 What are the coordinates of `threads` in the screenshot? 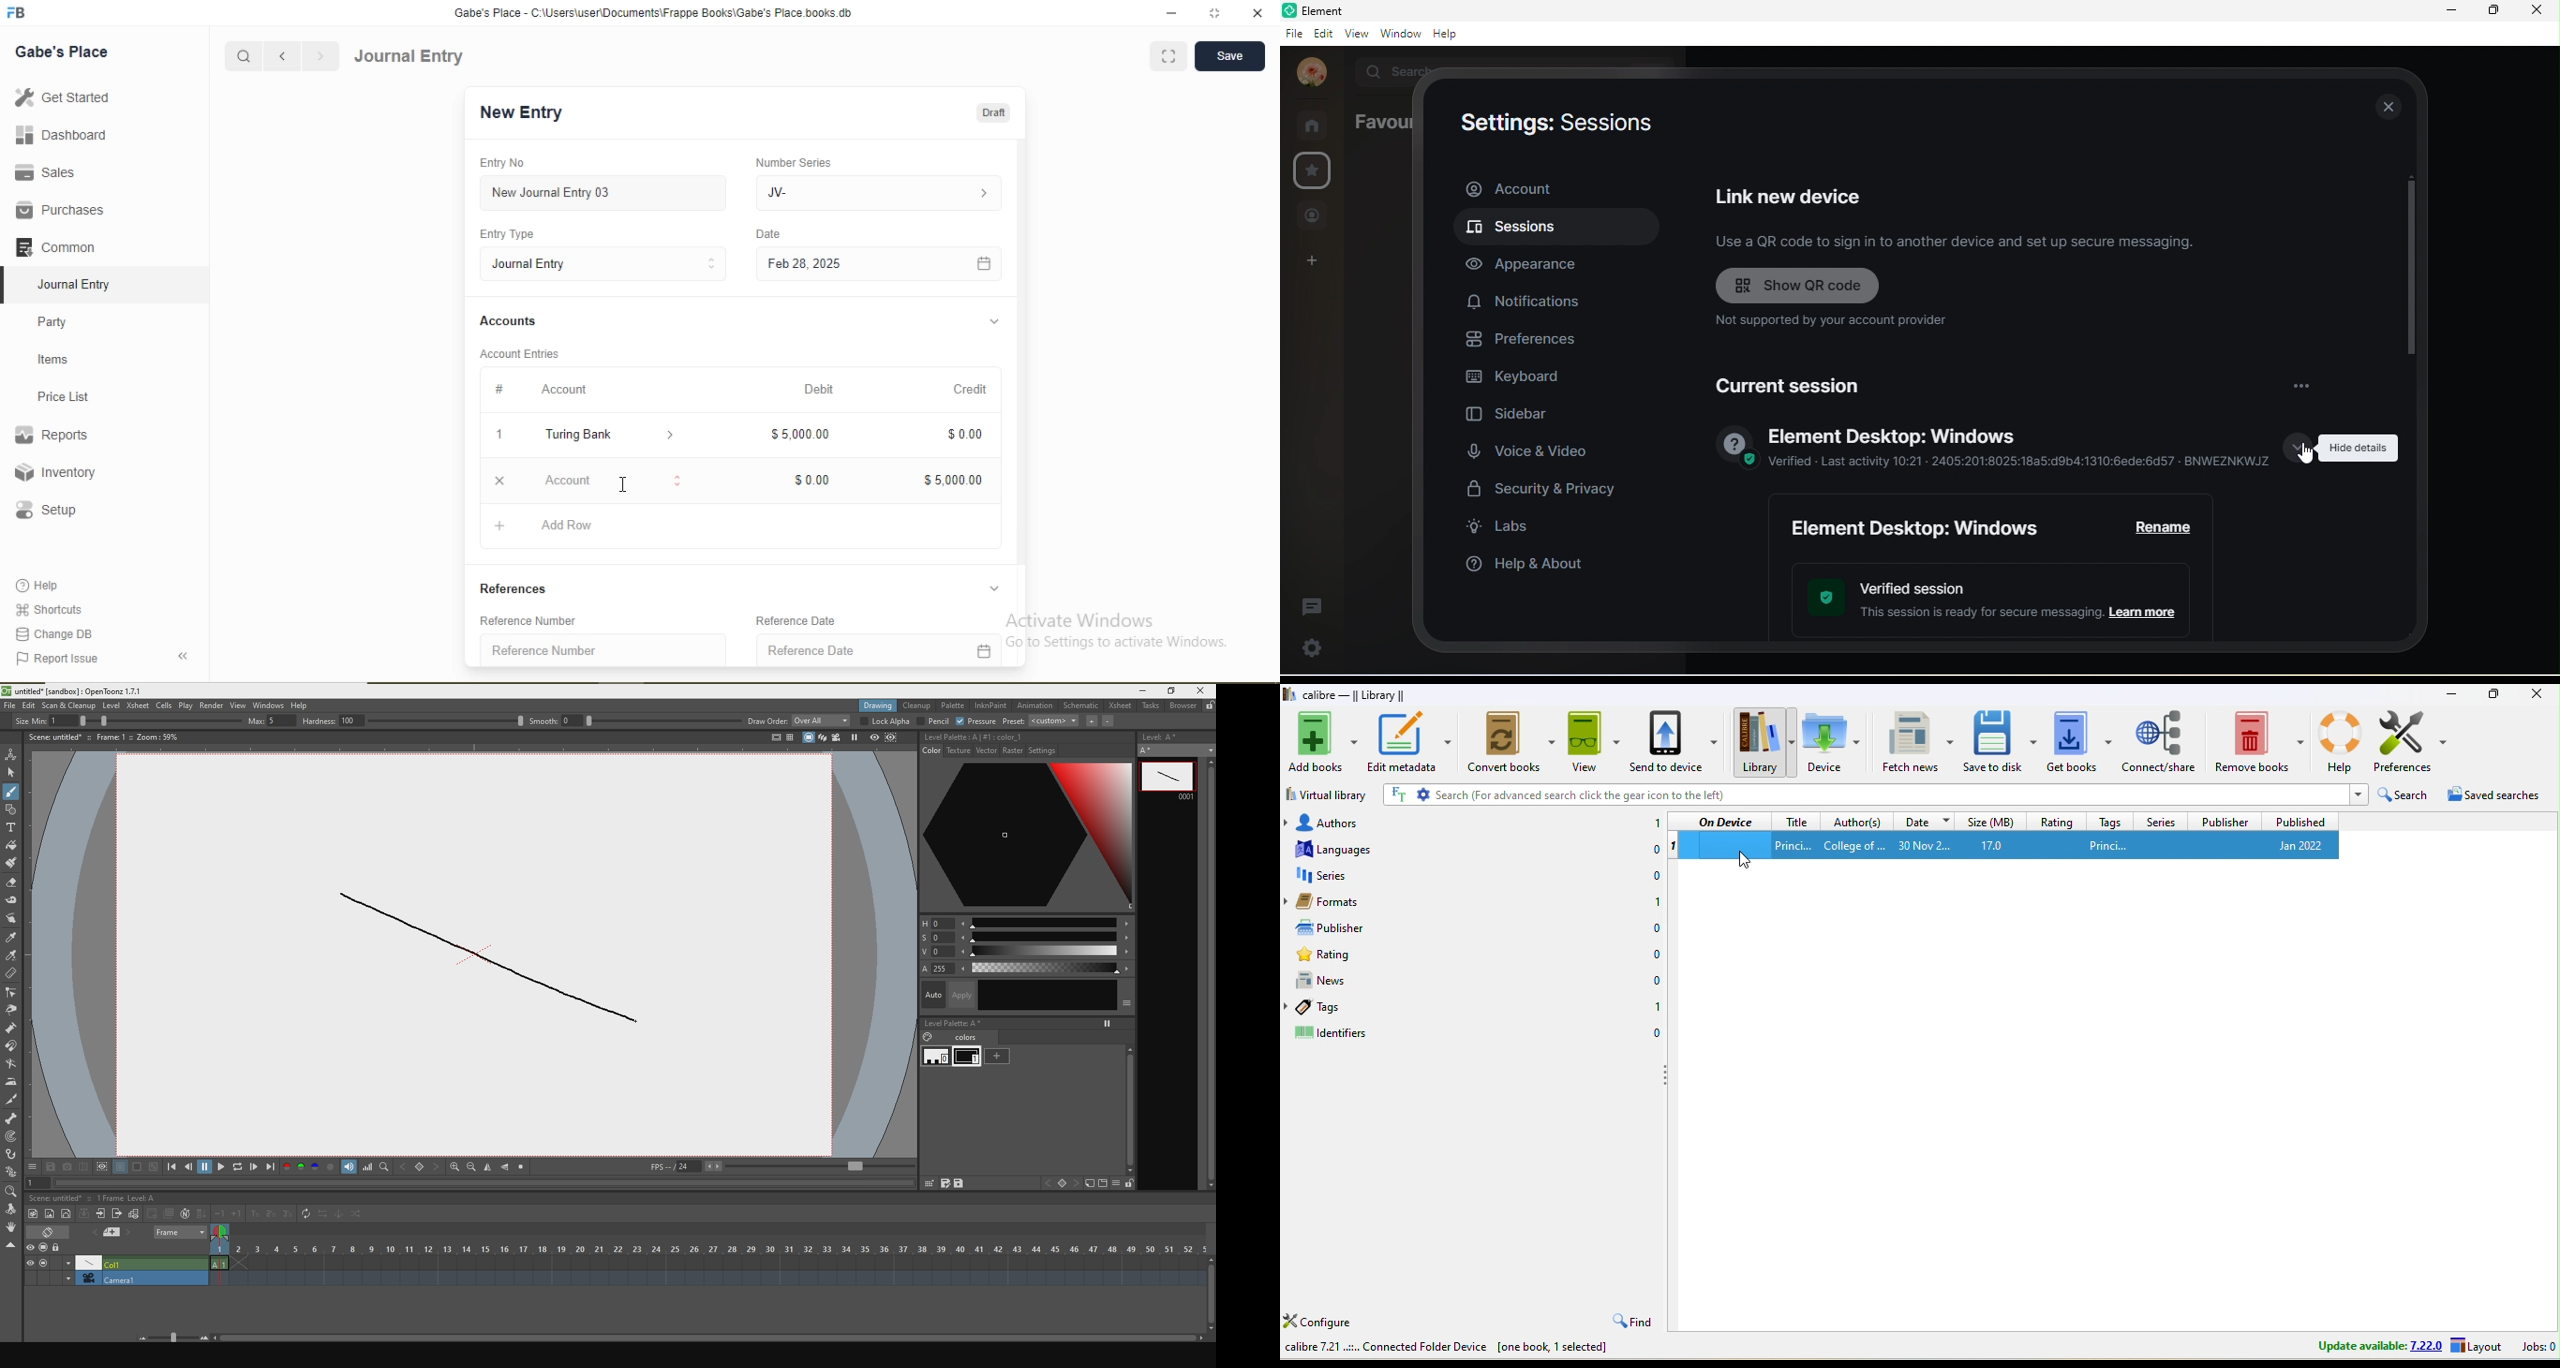 It's located at (1313, 608).